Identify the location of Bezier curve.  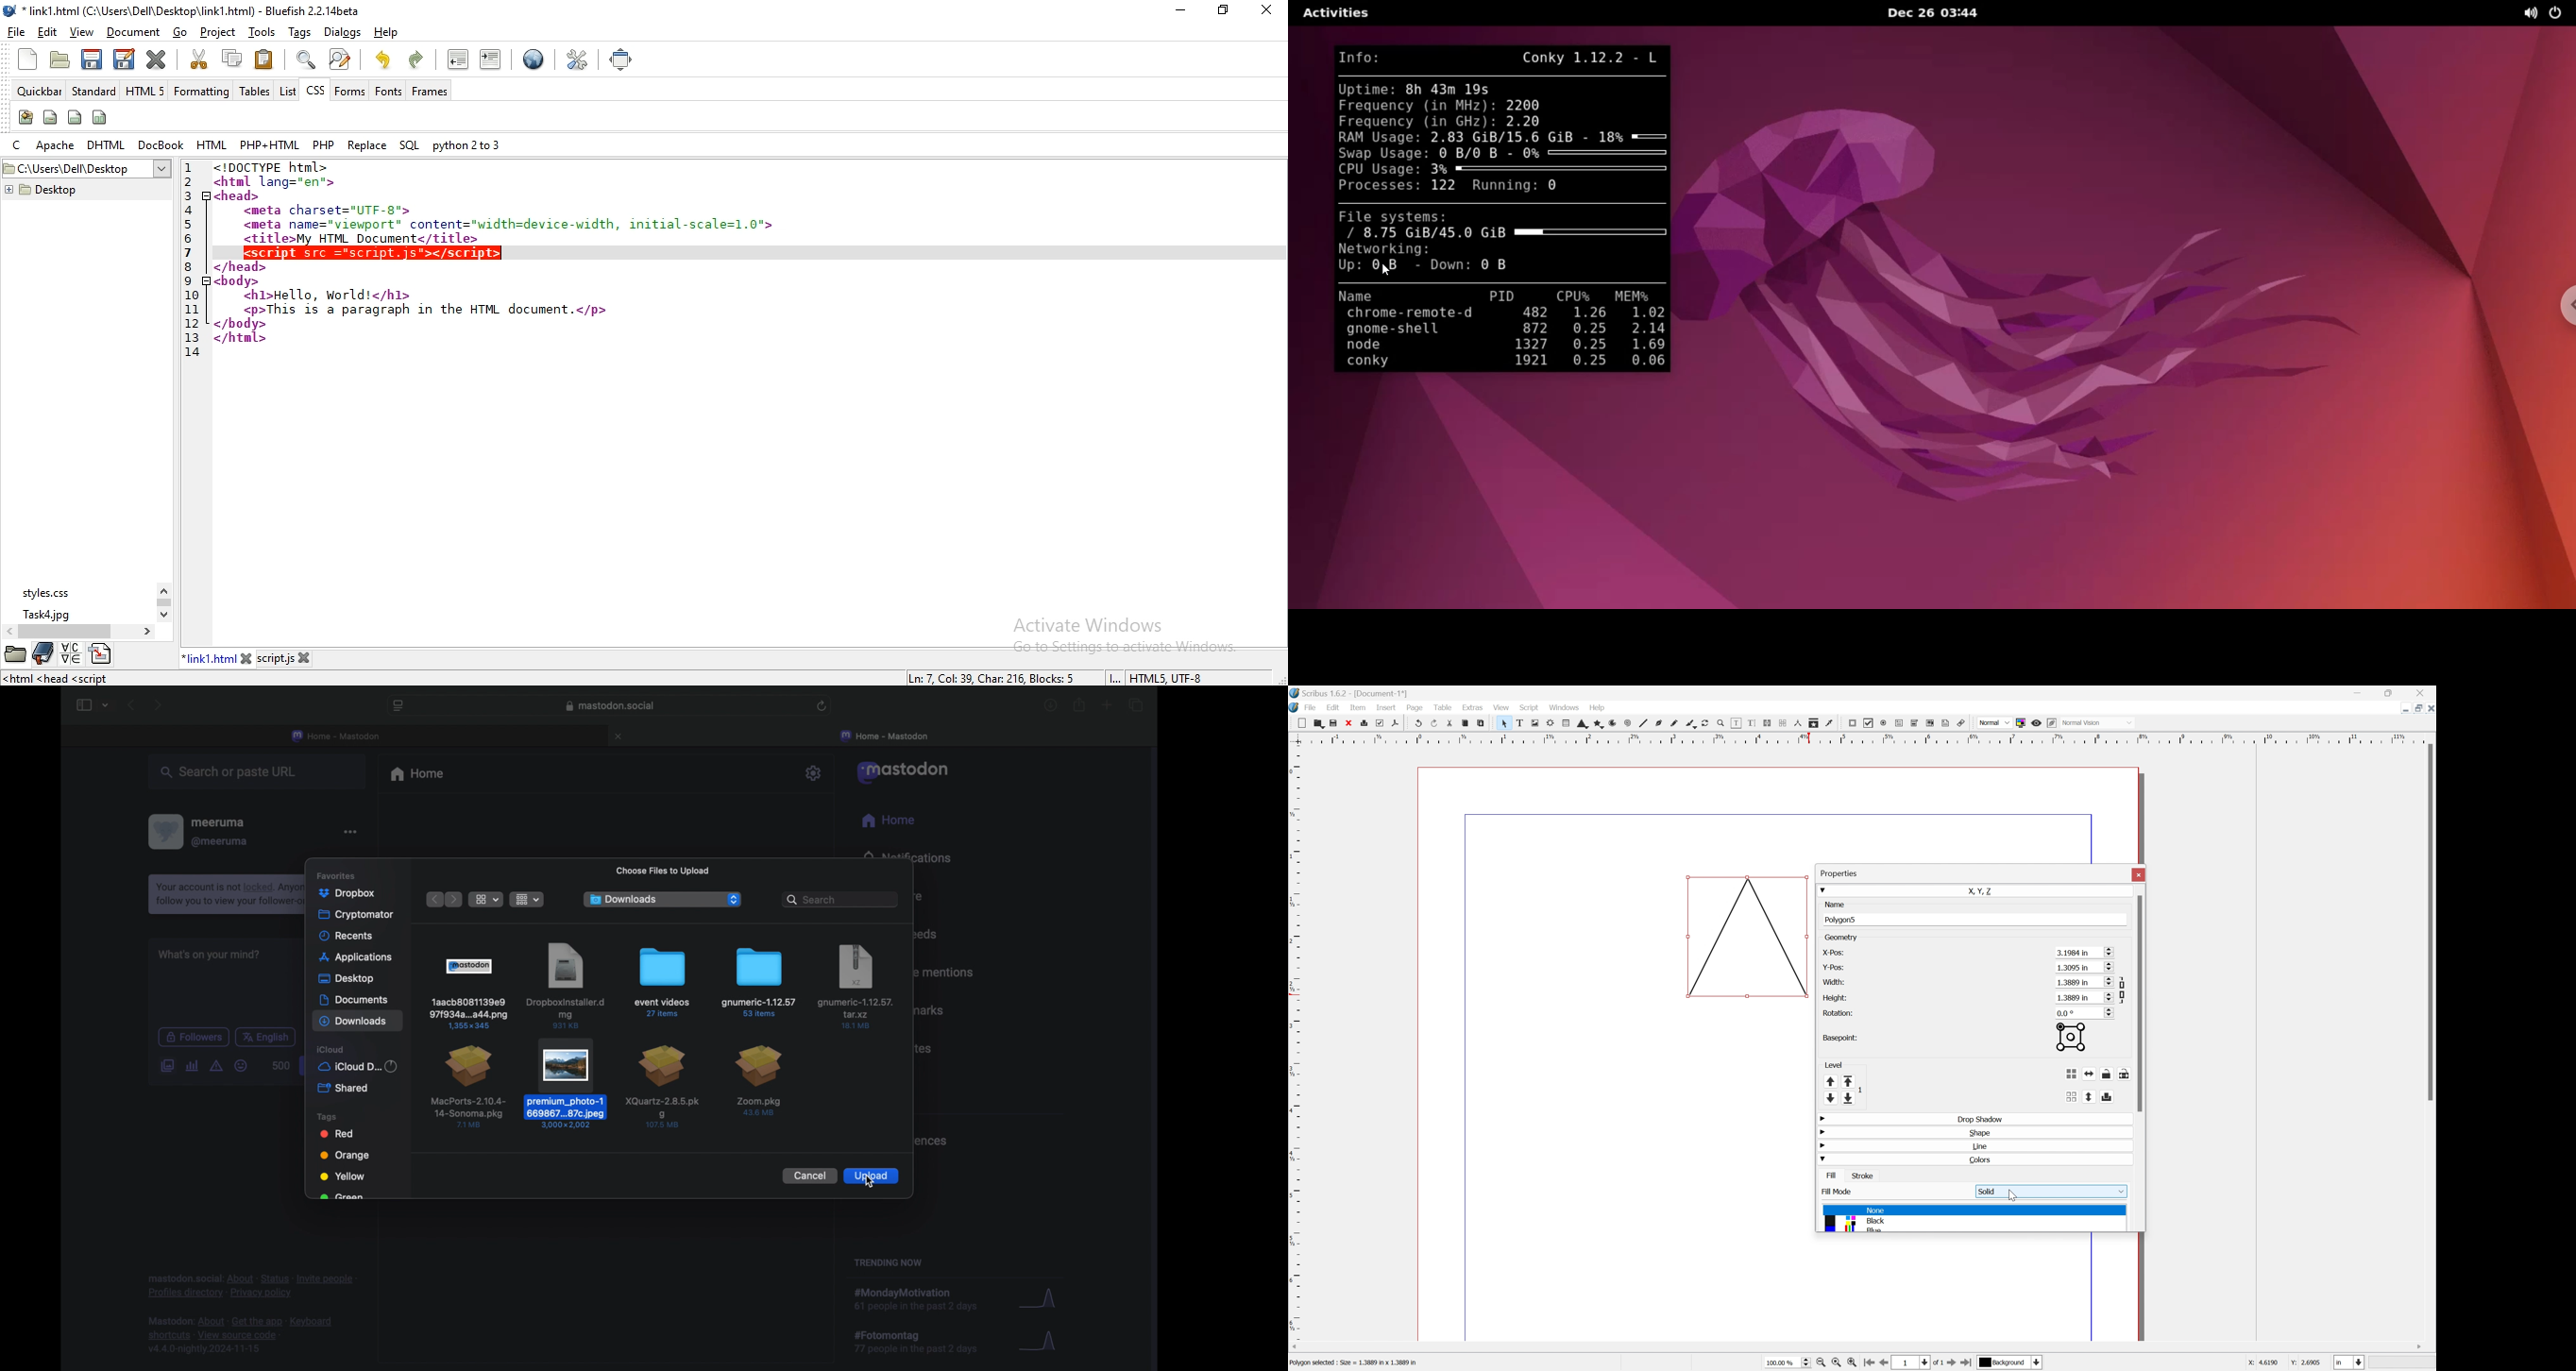
(1658, 722).